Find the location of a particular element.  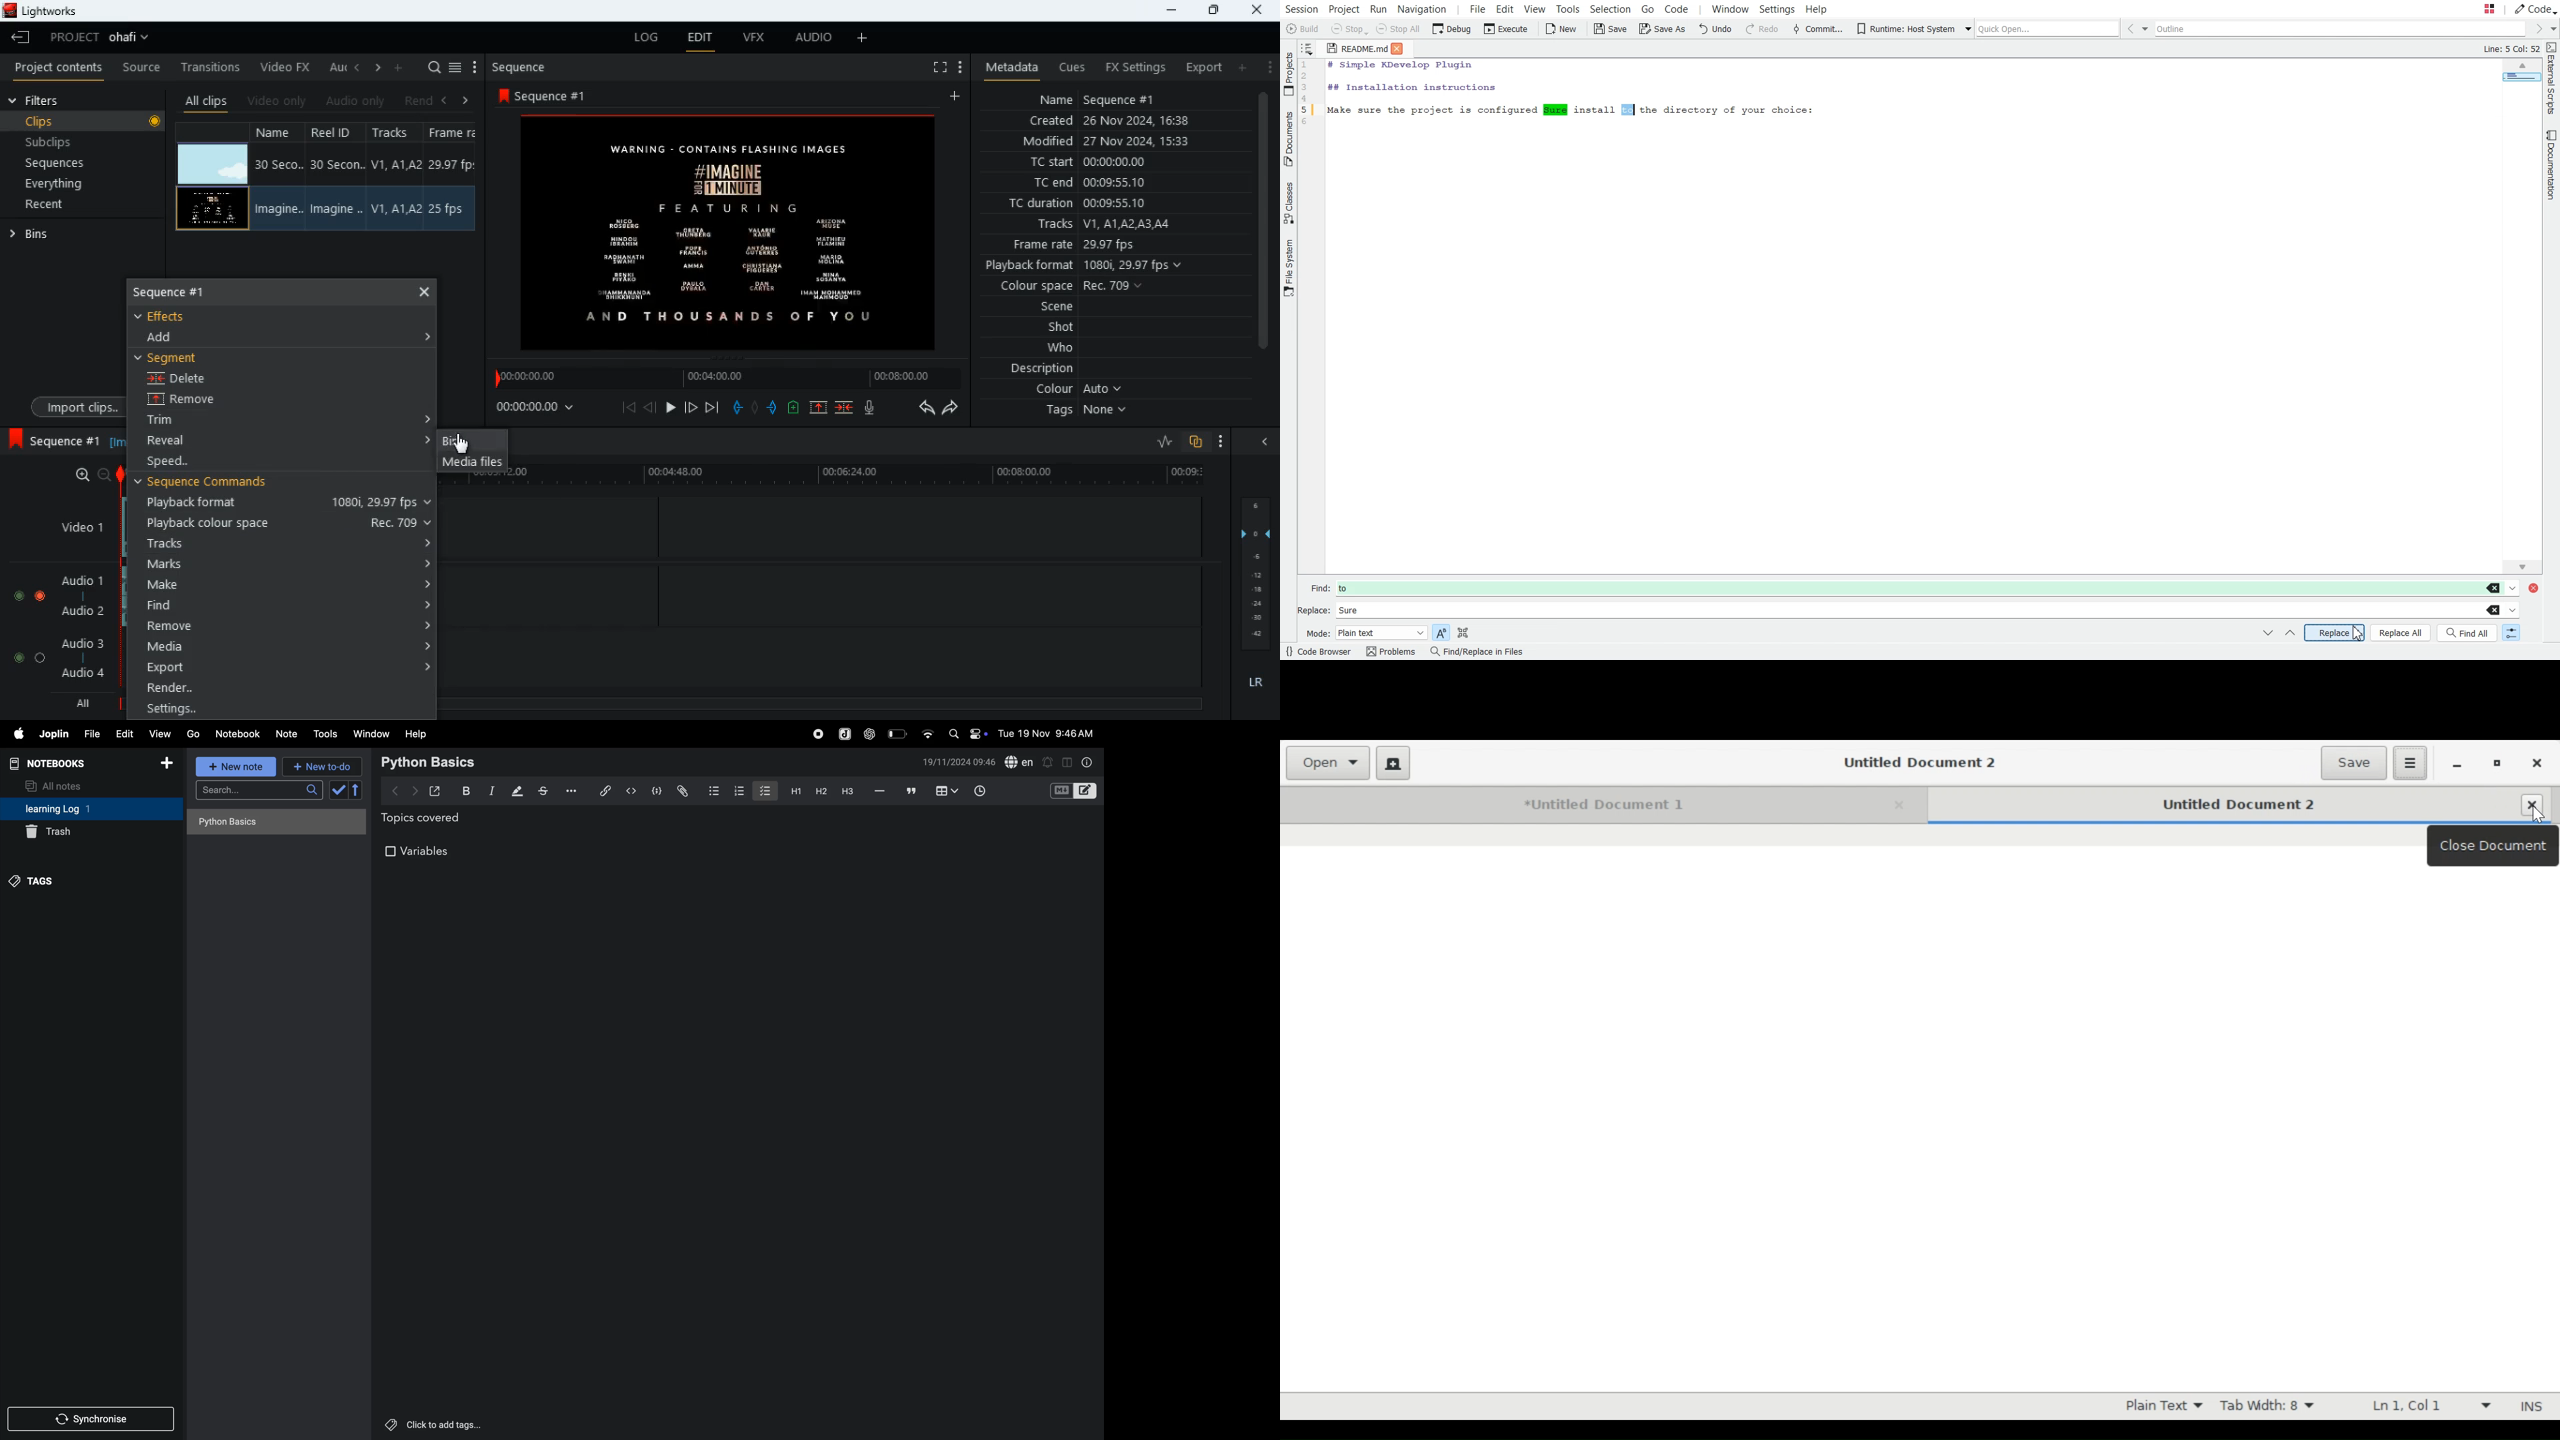

video is located at coordinates (212, 208).